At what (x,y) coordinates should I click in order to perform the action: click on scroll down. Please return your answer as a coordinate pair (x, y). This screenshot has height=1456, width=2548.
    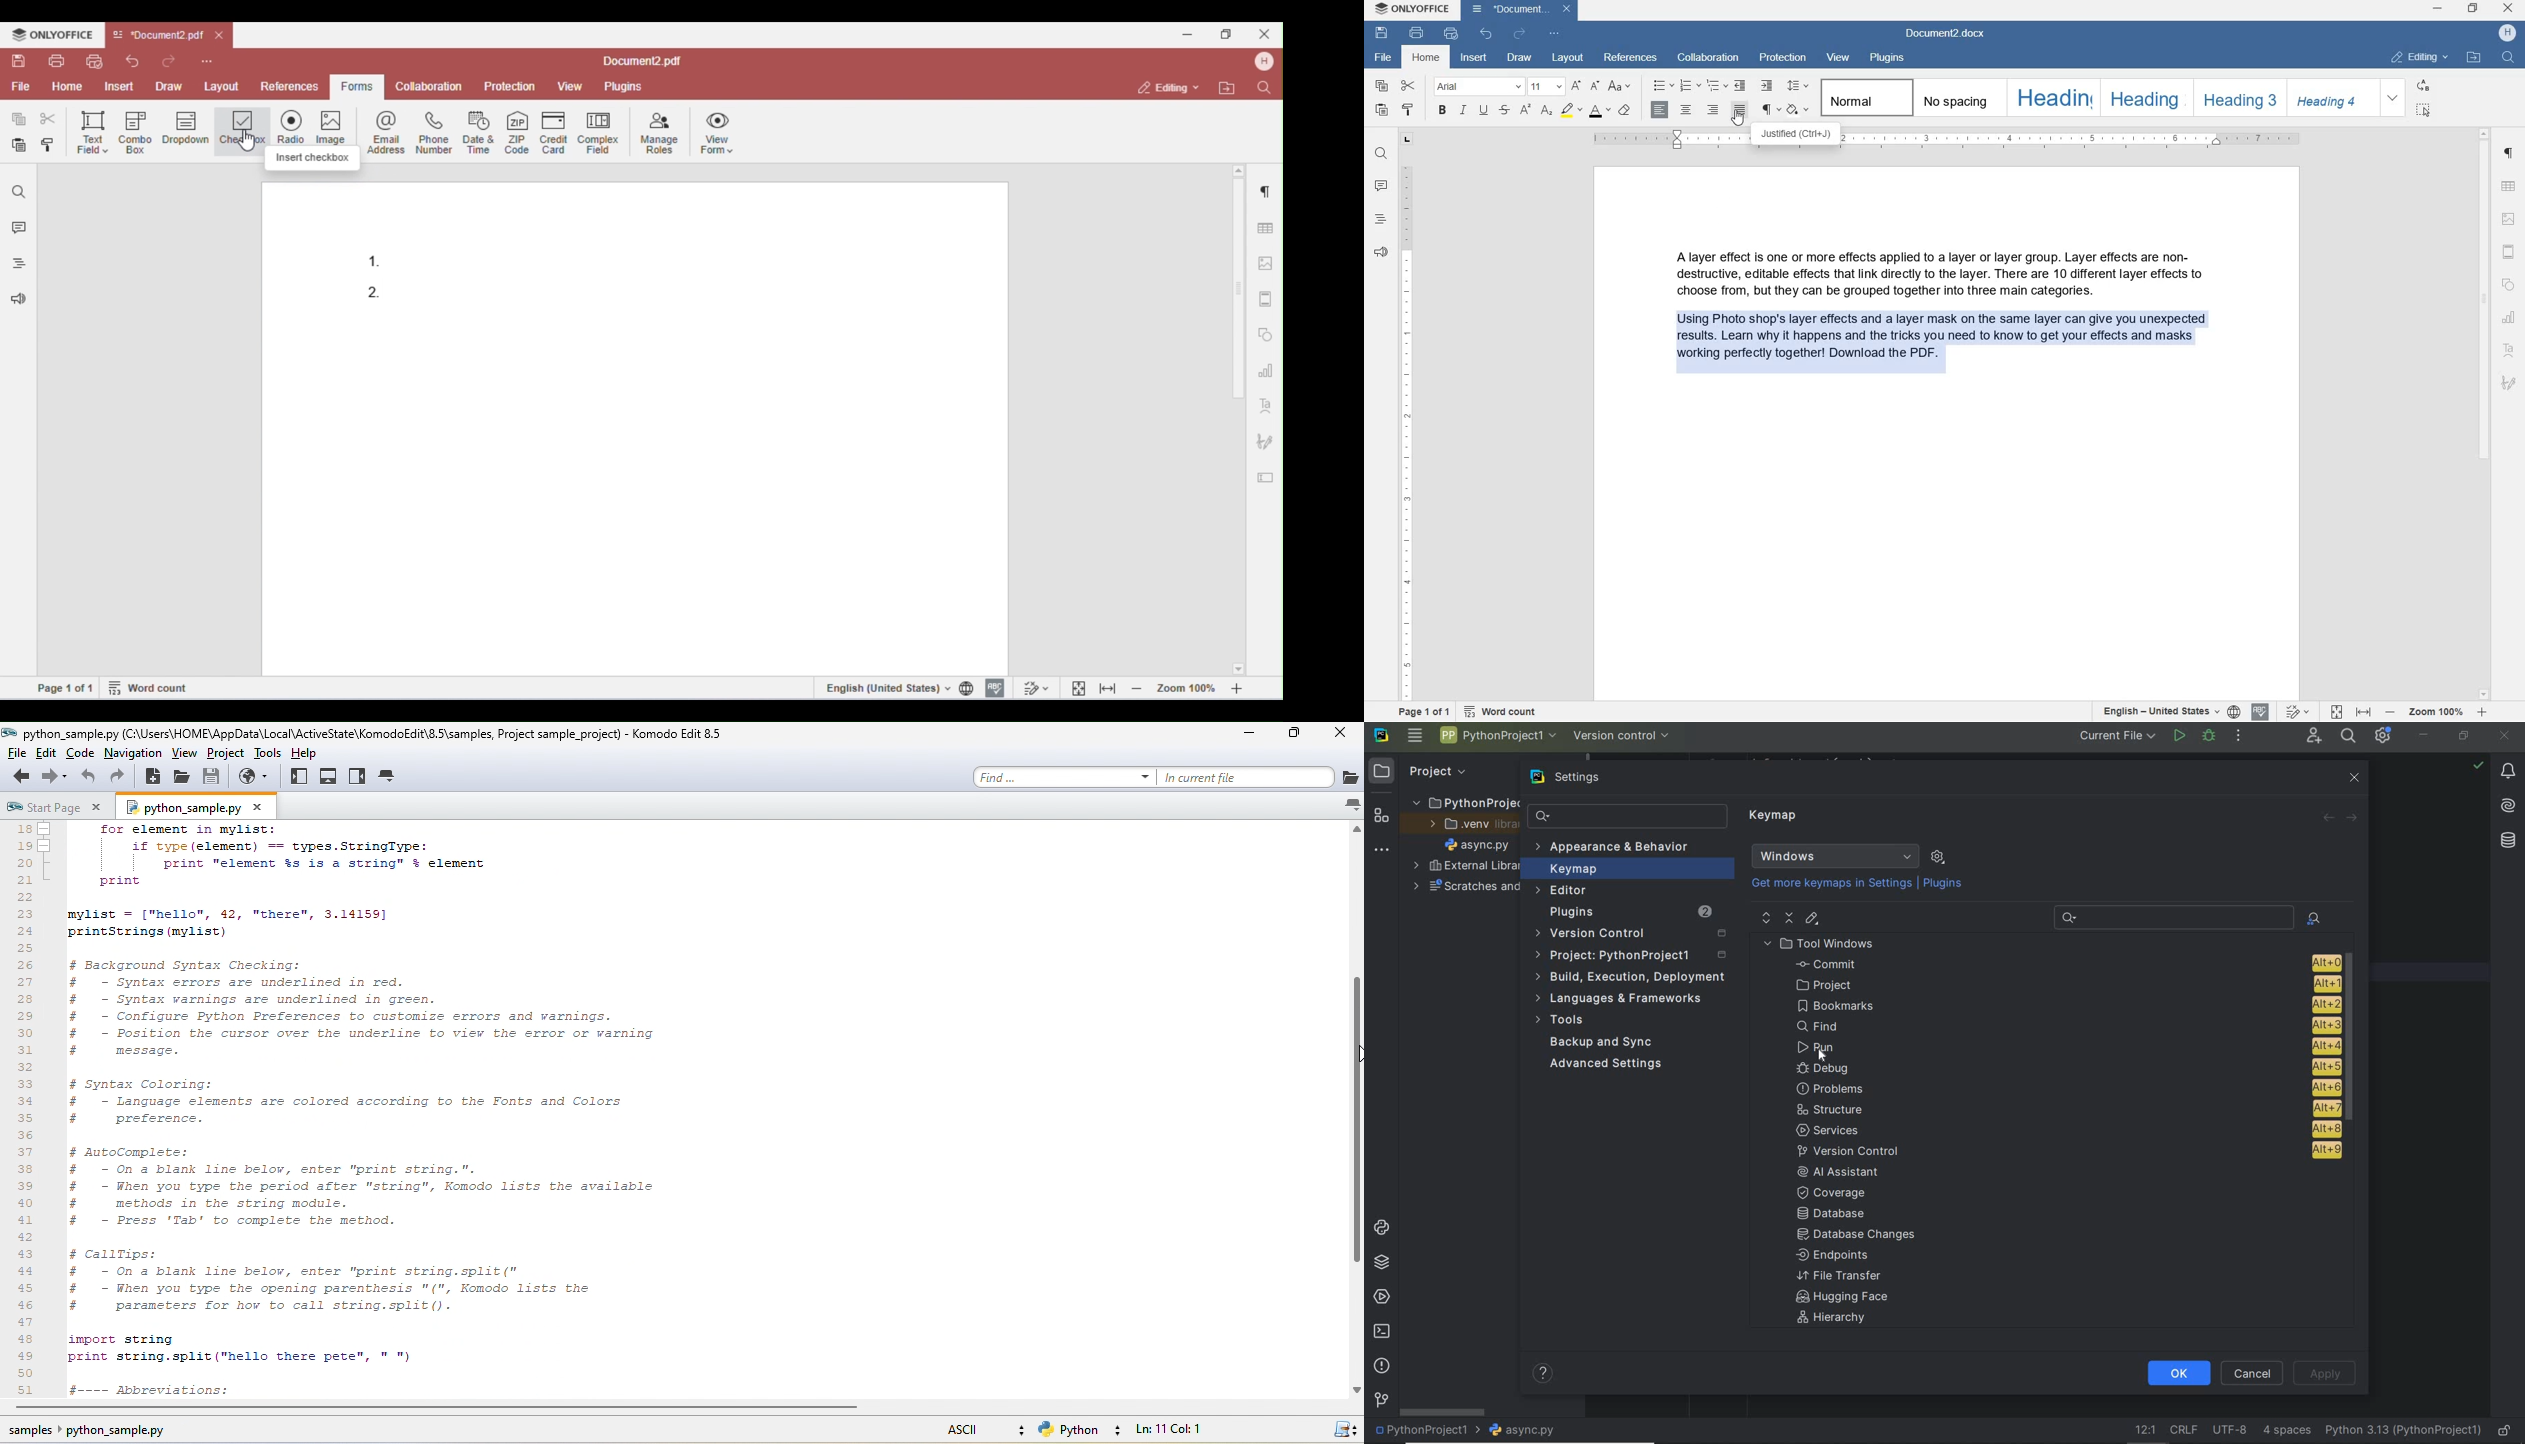
    Looking at the image, I should click on (1355, 1390).